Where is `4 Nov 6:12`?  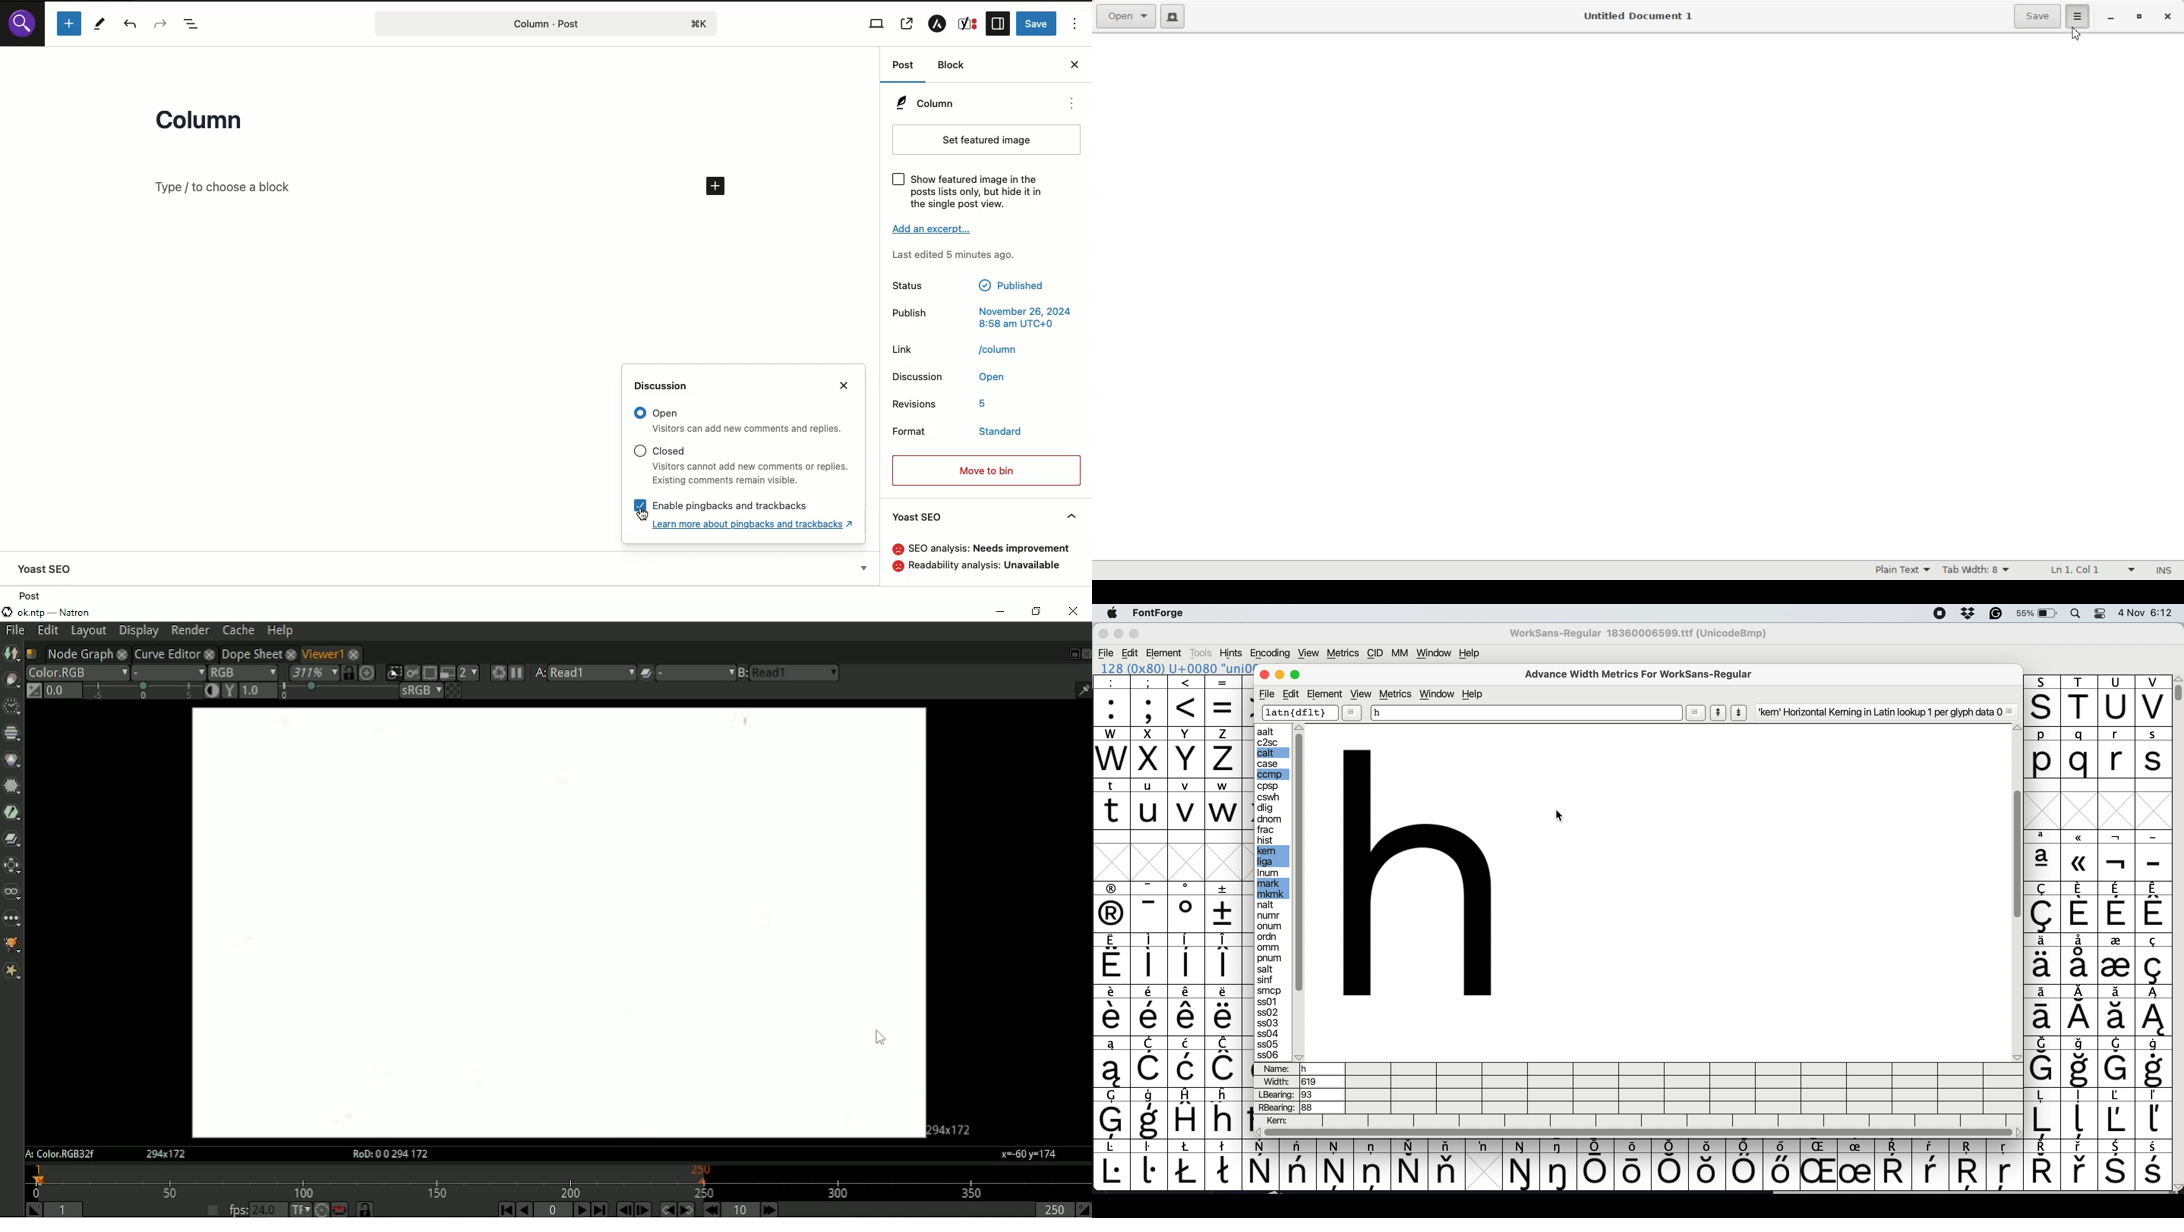 4 Nov 6:12 is located at coordinates (2144, 614).